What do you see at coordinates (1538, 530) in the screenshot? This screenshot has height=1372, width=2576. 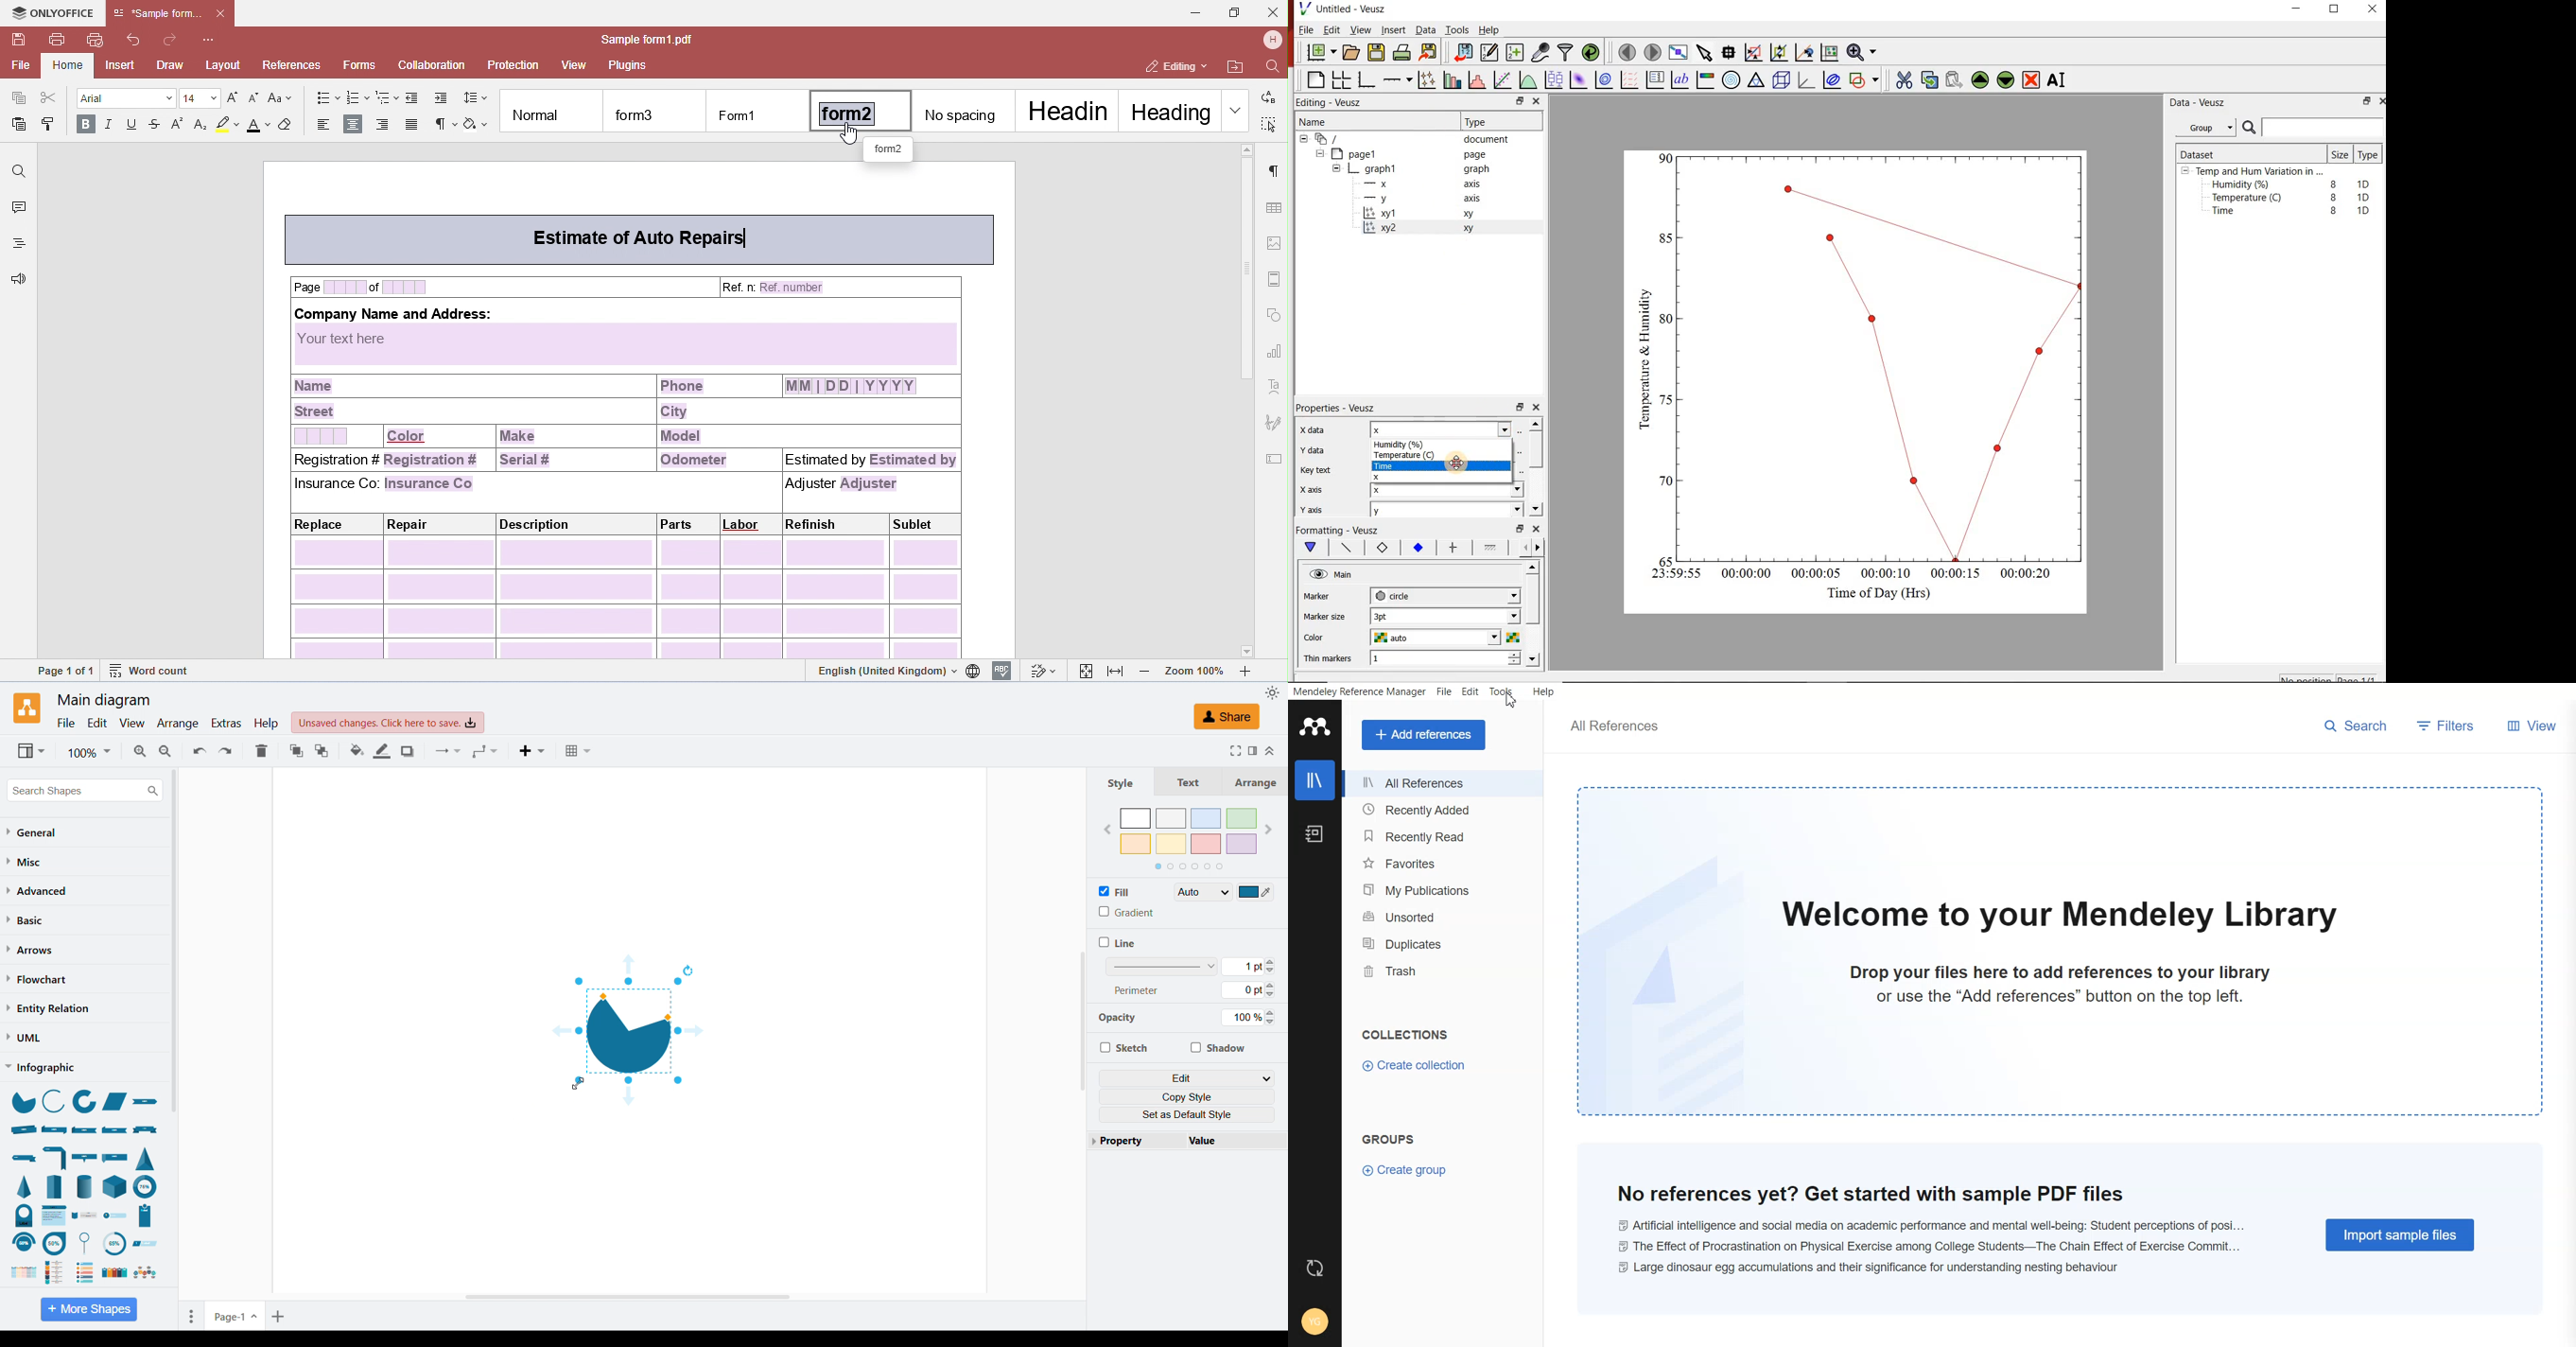 I see `close` at bounding box center [1538, 530].